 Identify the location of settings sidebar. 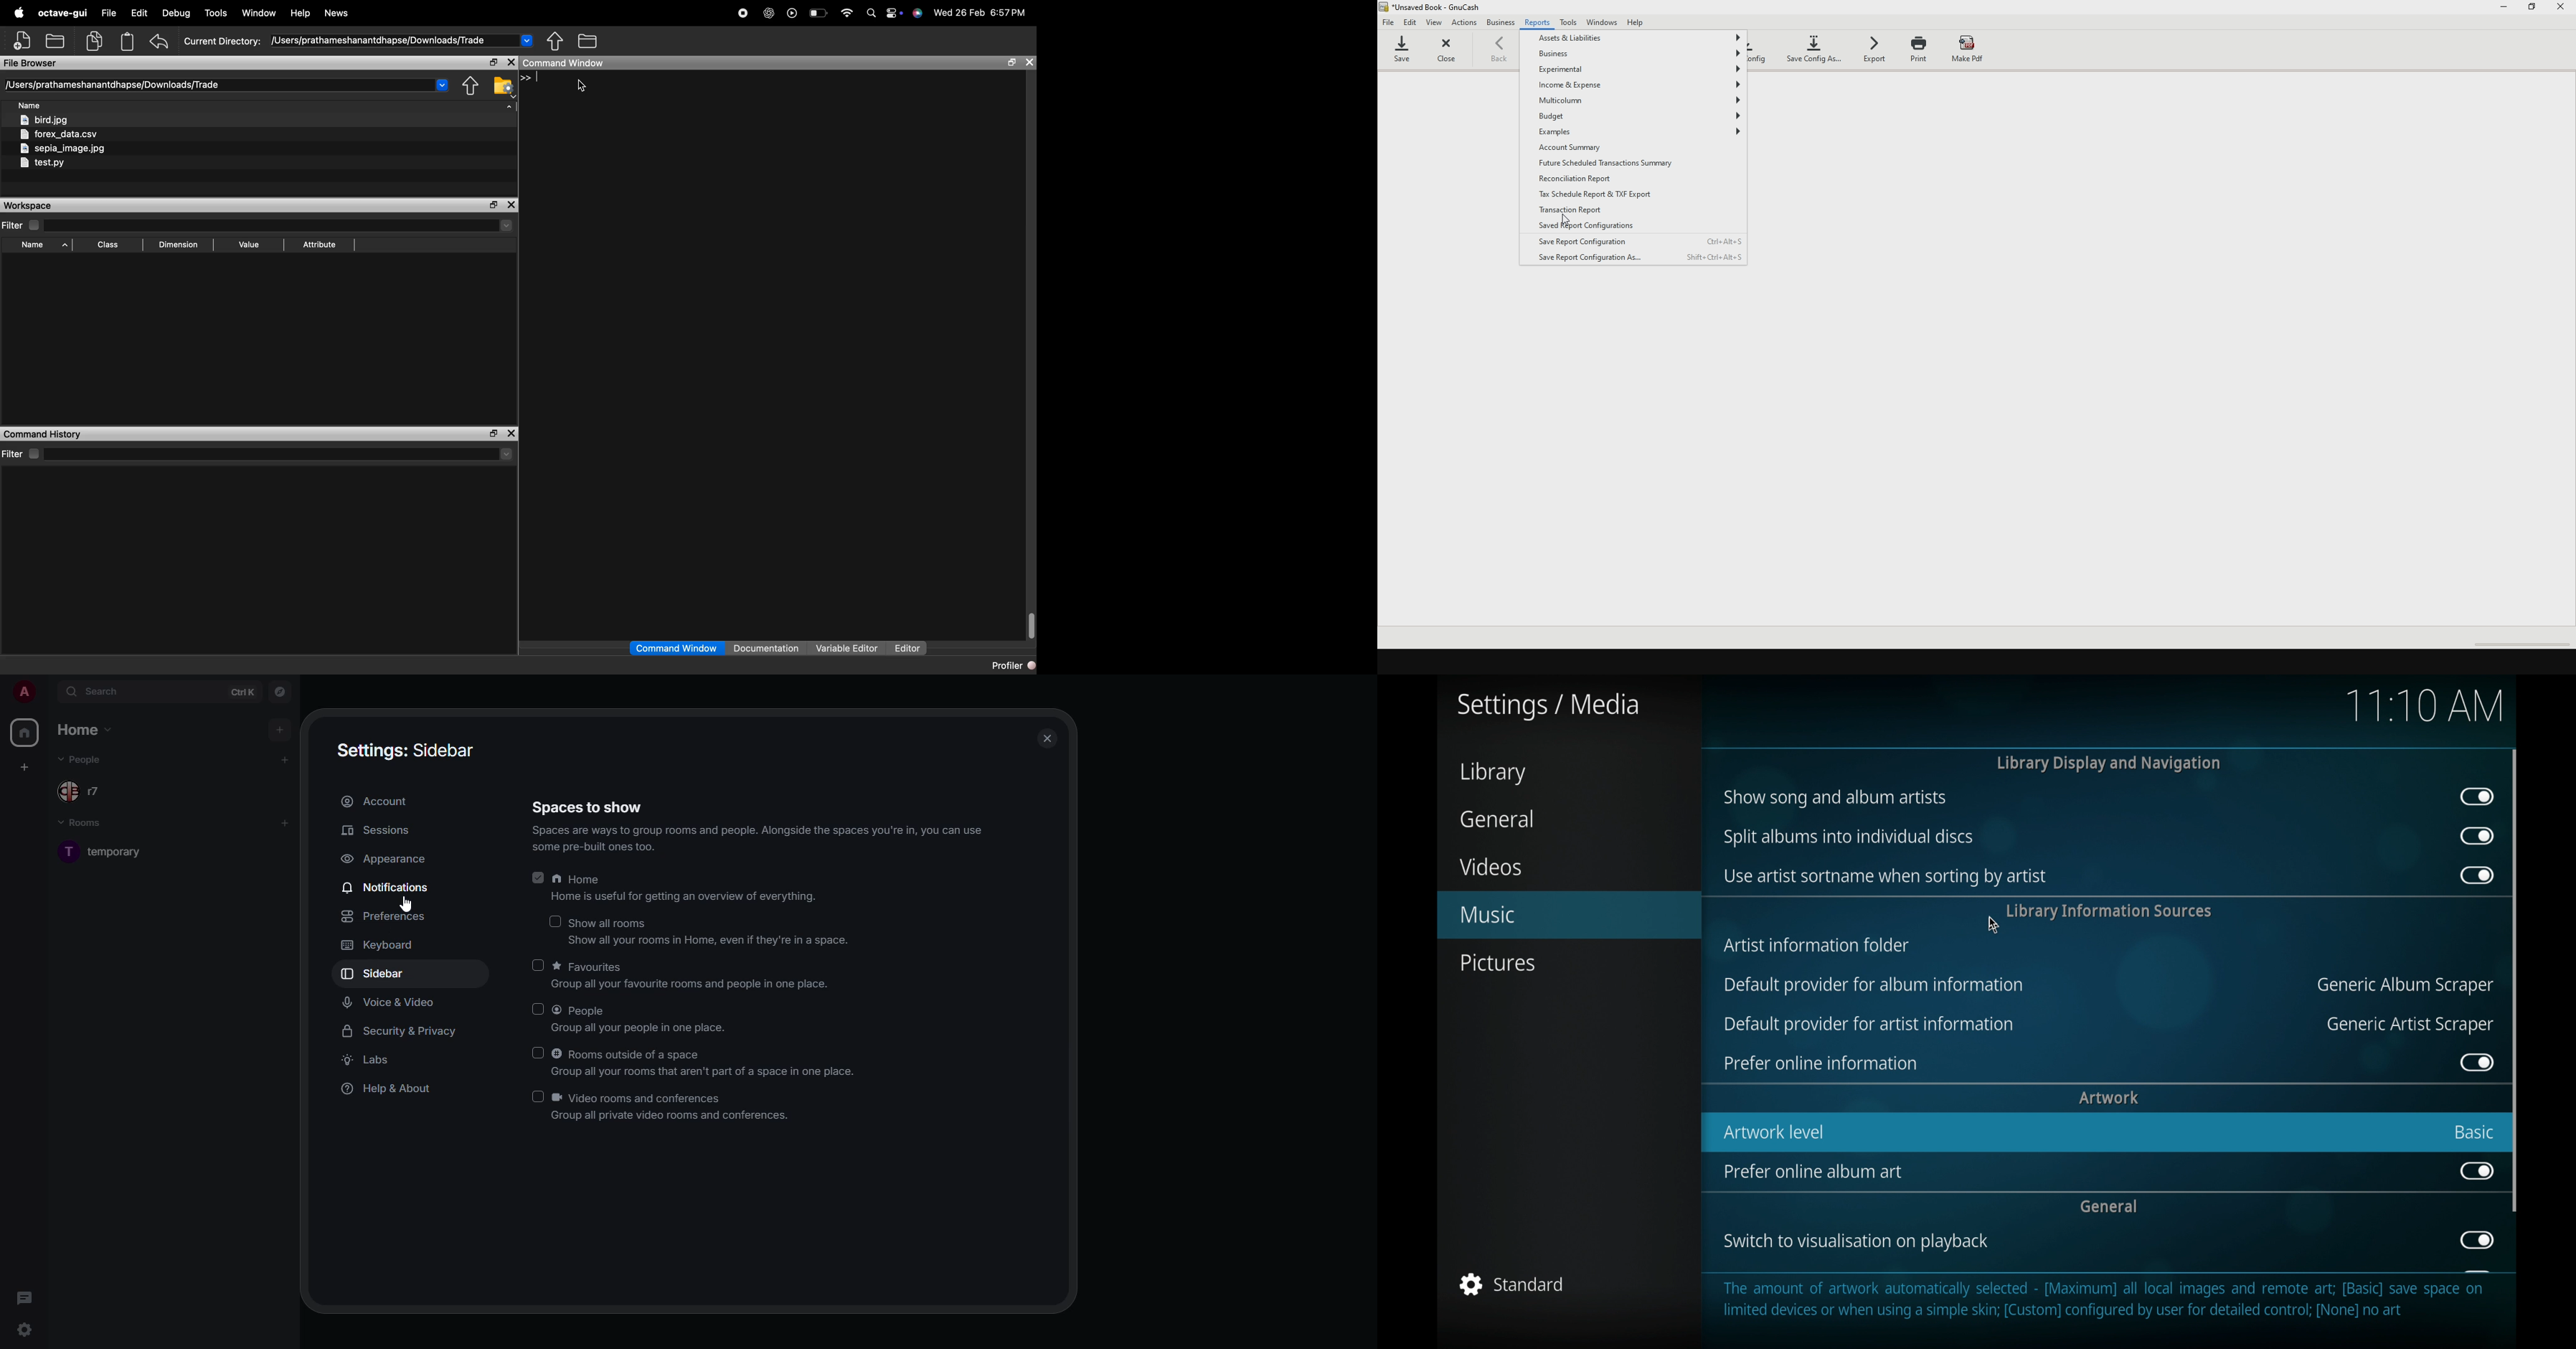
(414, 750).